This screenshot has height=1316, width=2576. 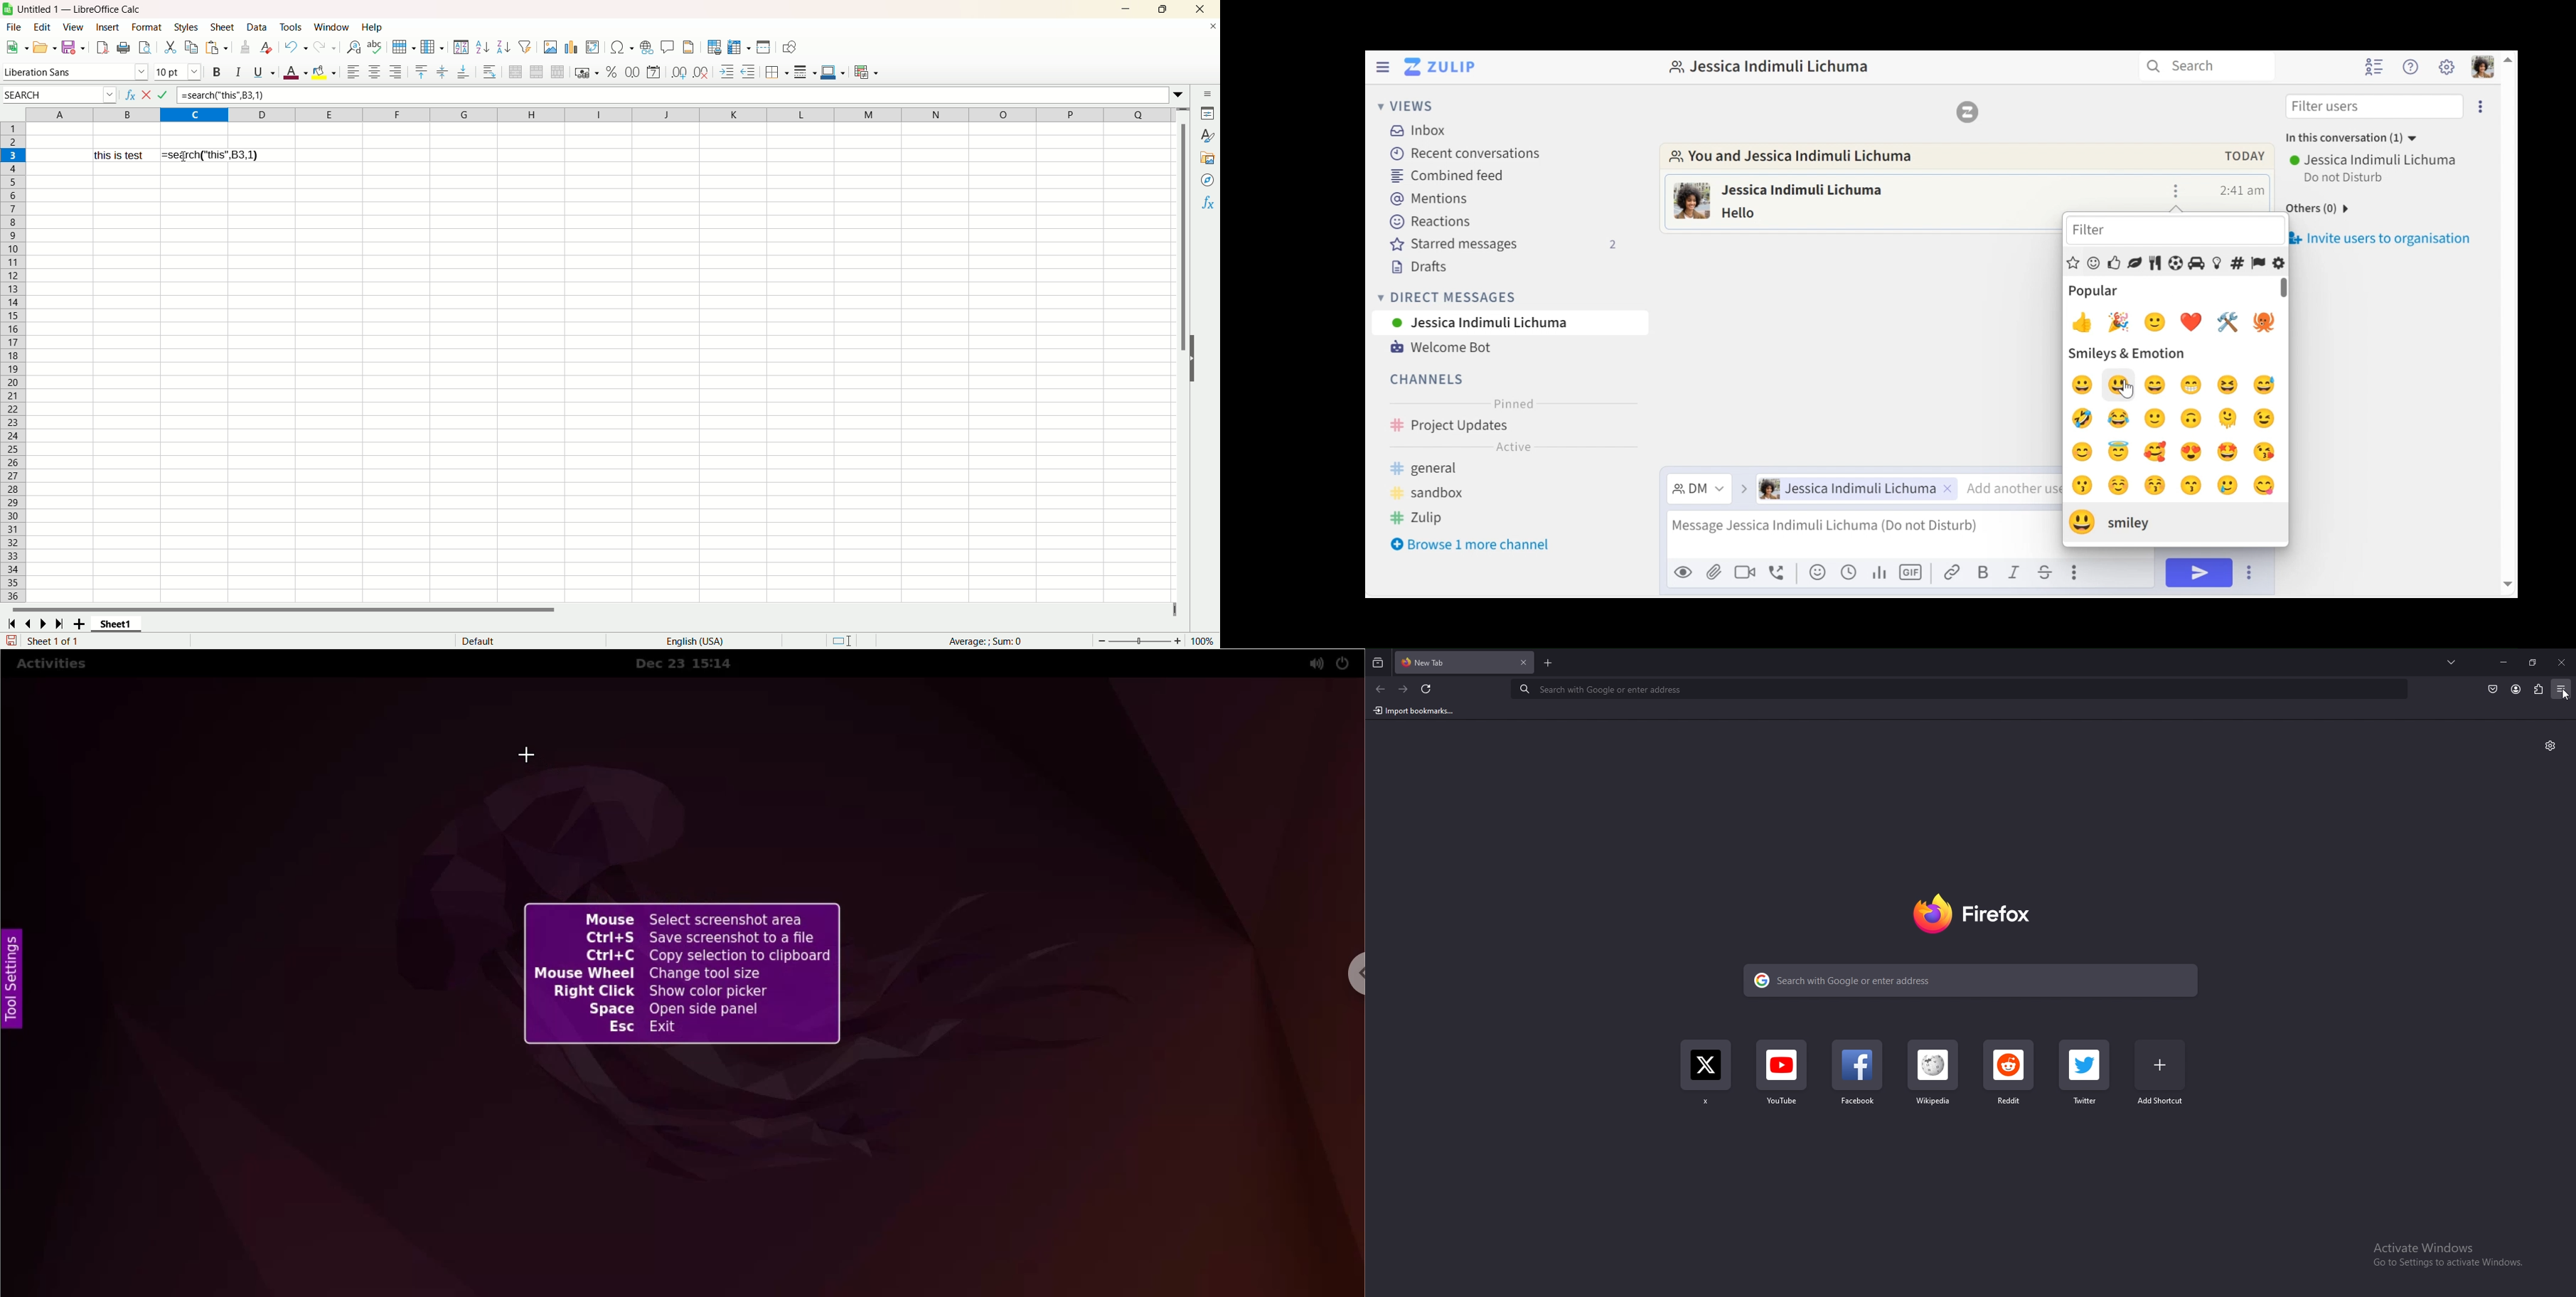 I want to click on joy, so click(x=2123, y=419).